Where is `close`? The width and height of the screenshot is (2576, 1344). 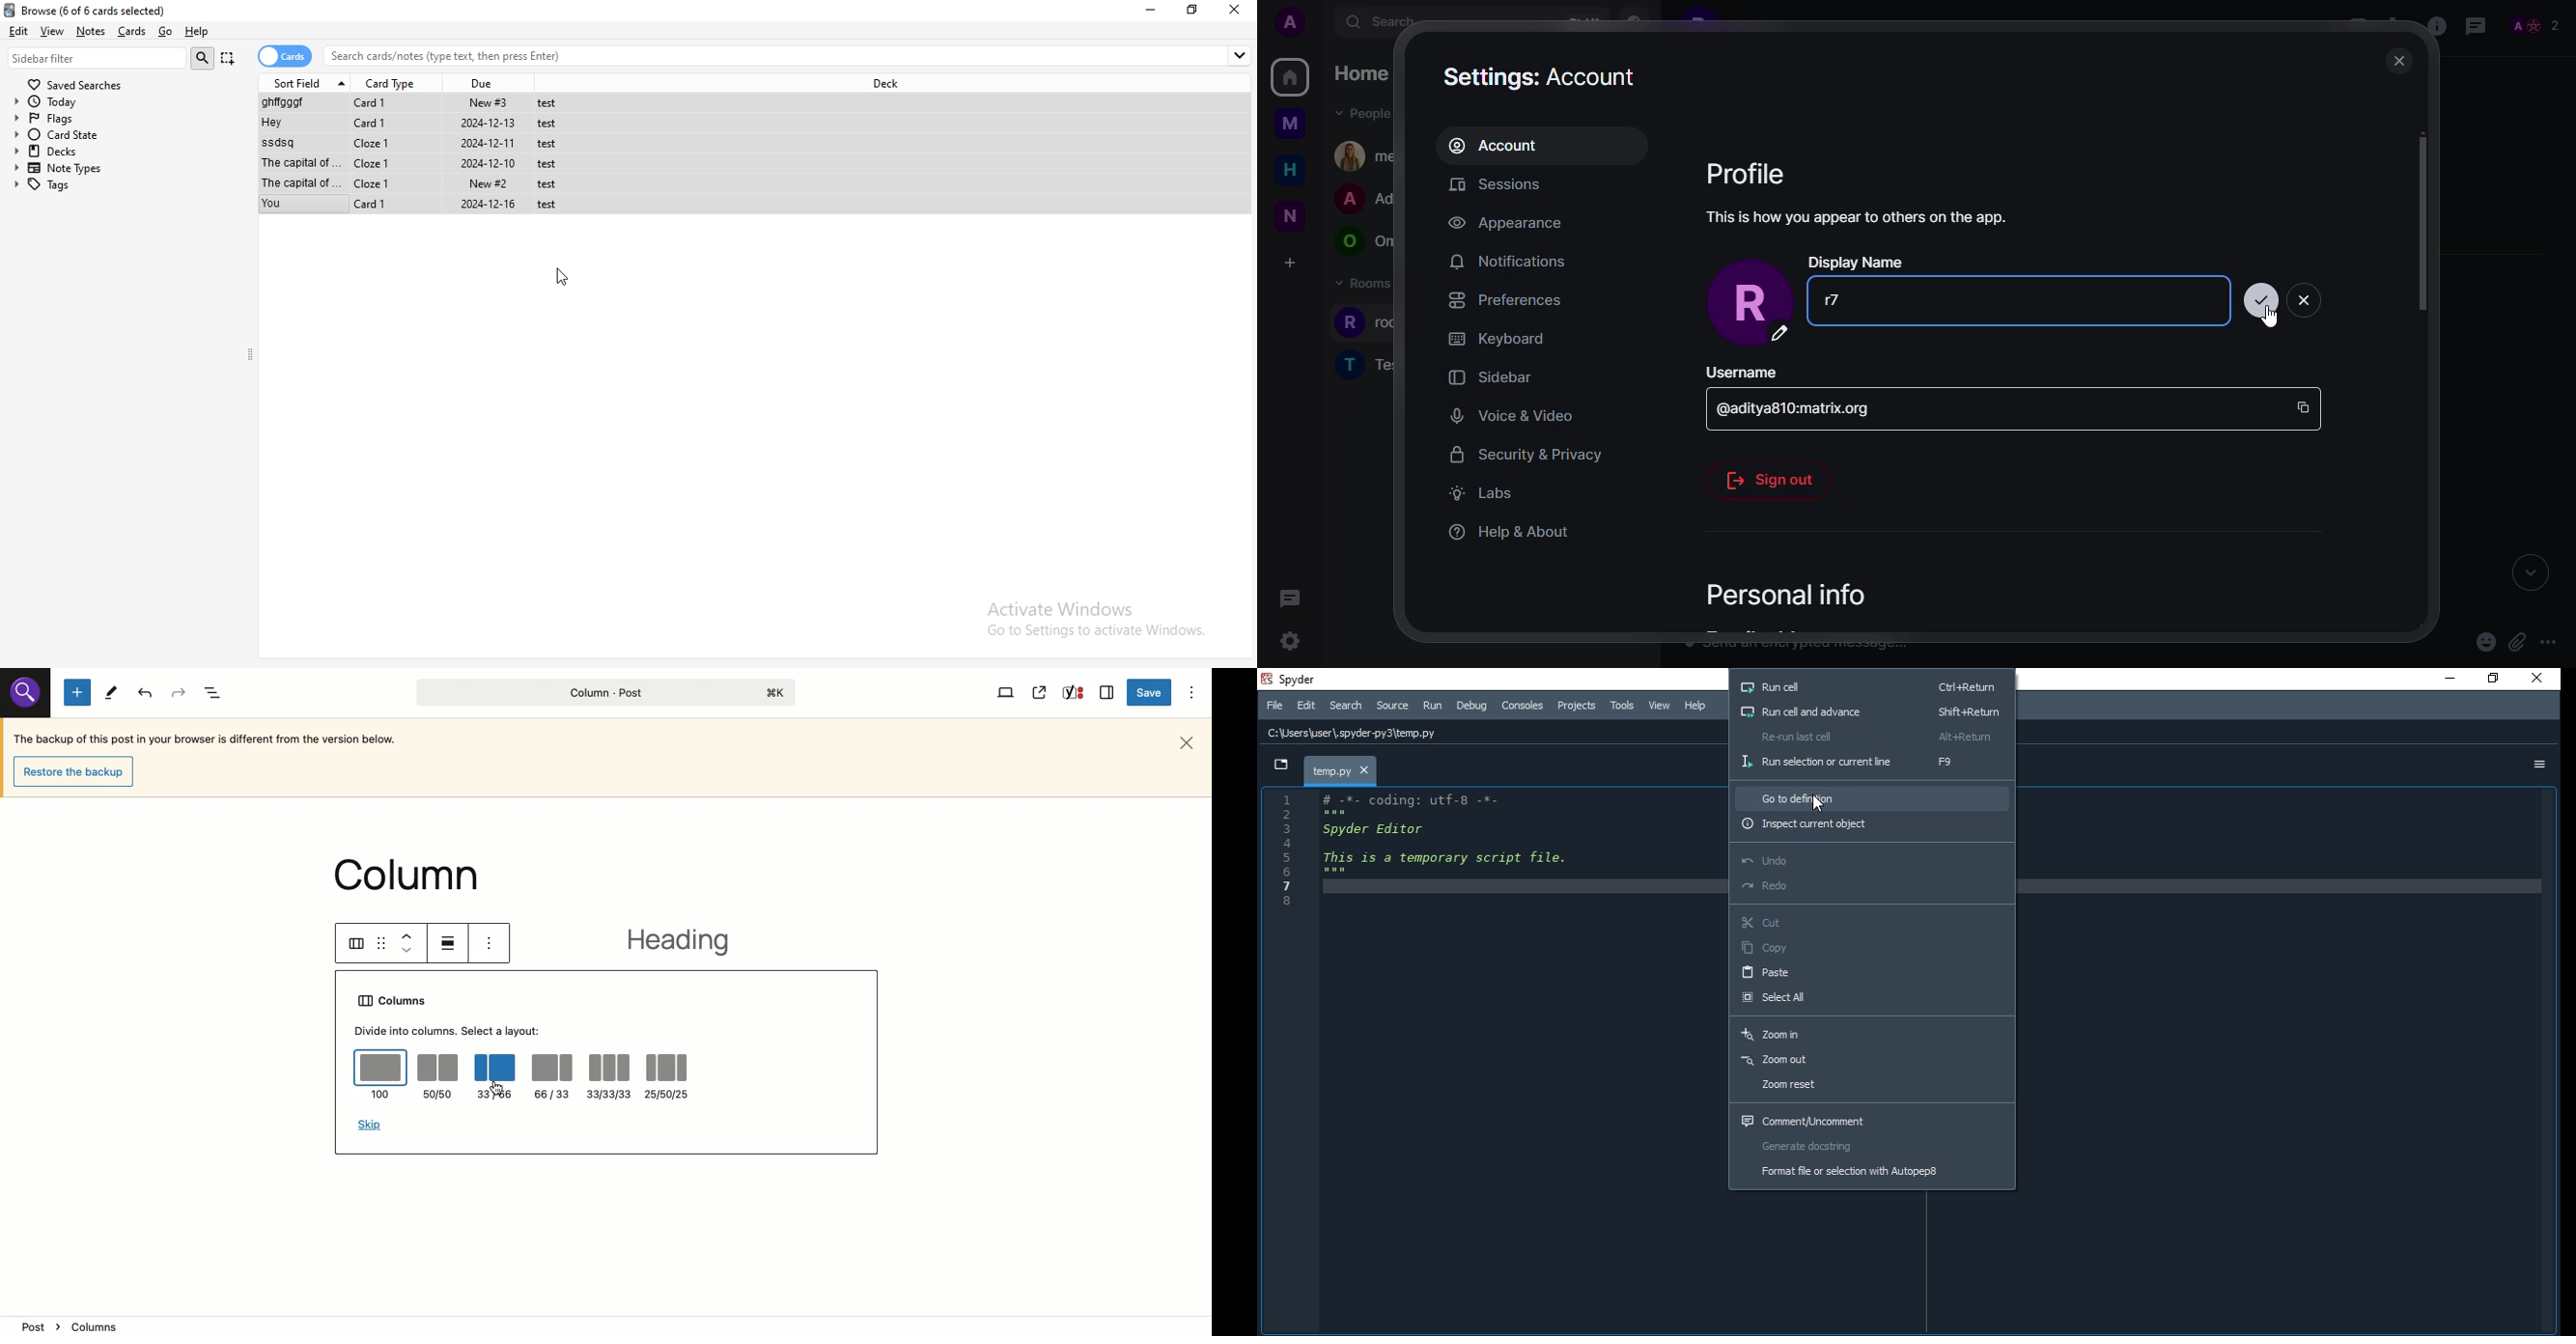
close is located at coordinates (1236, 10).